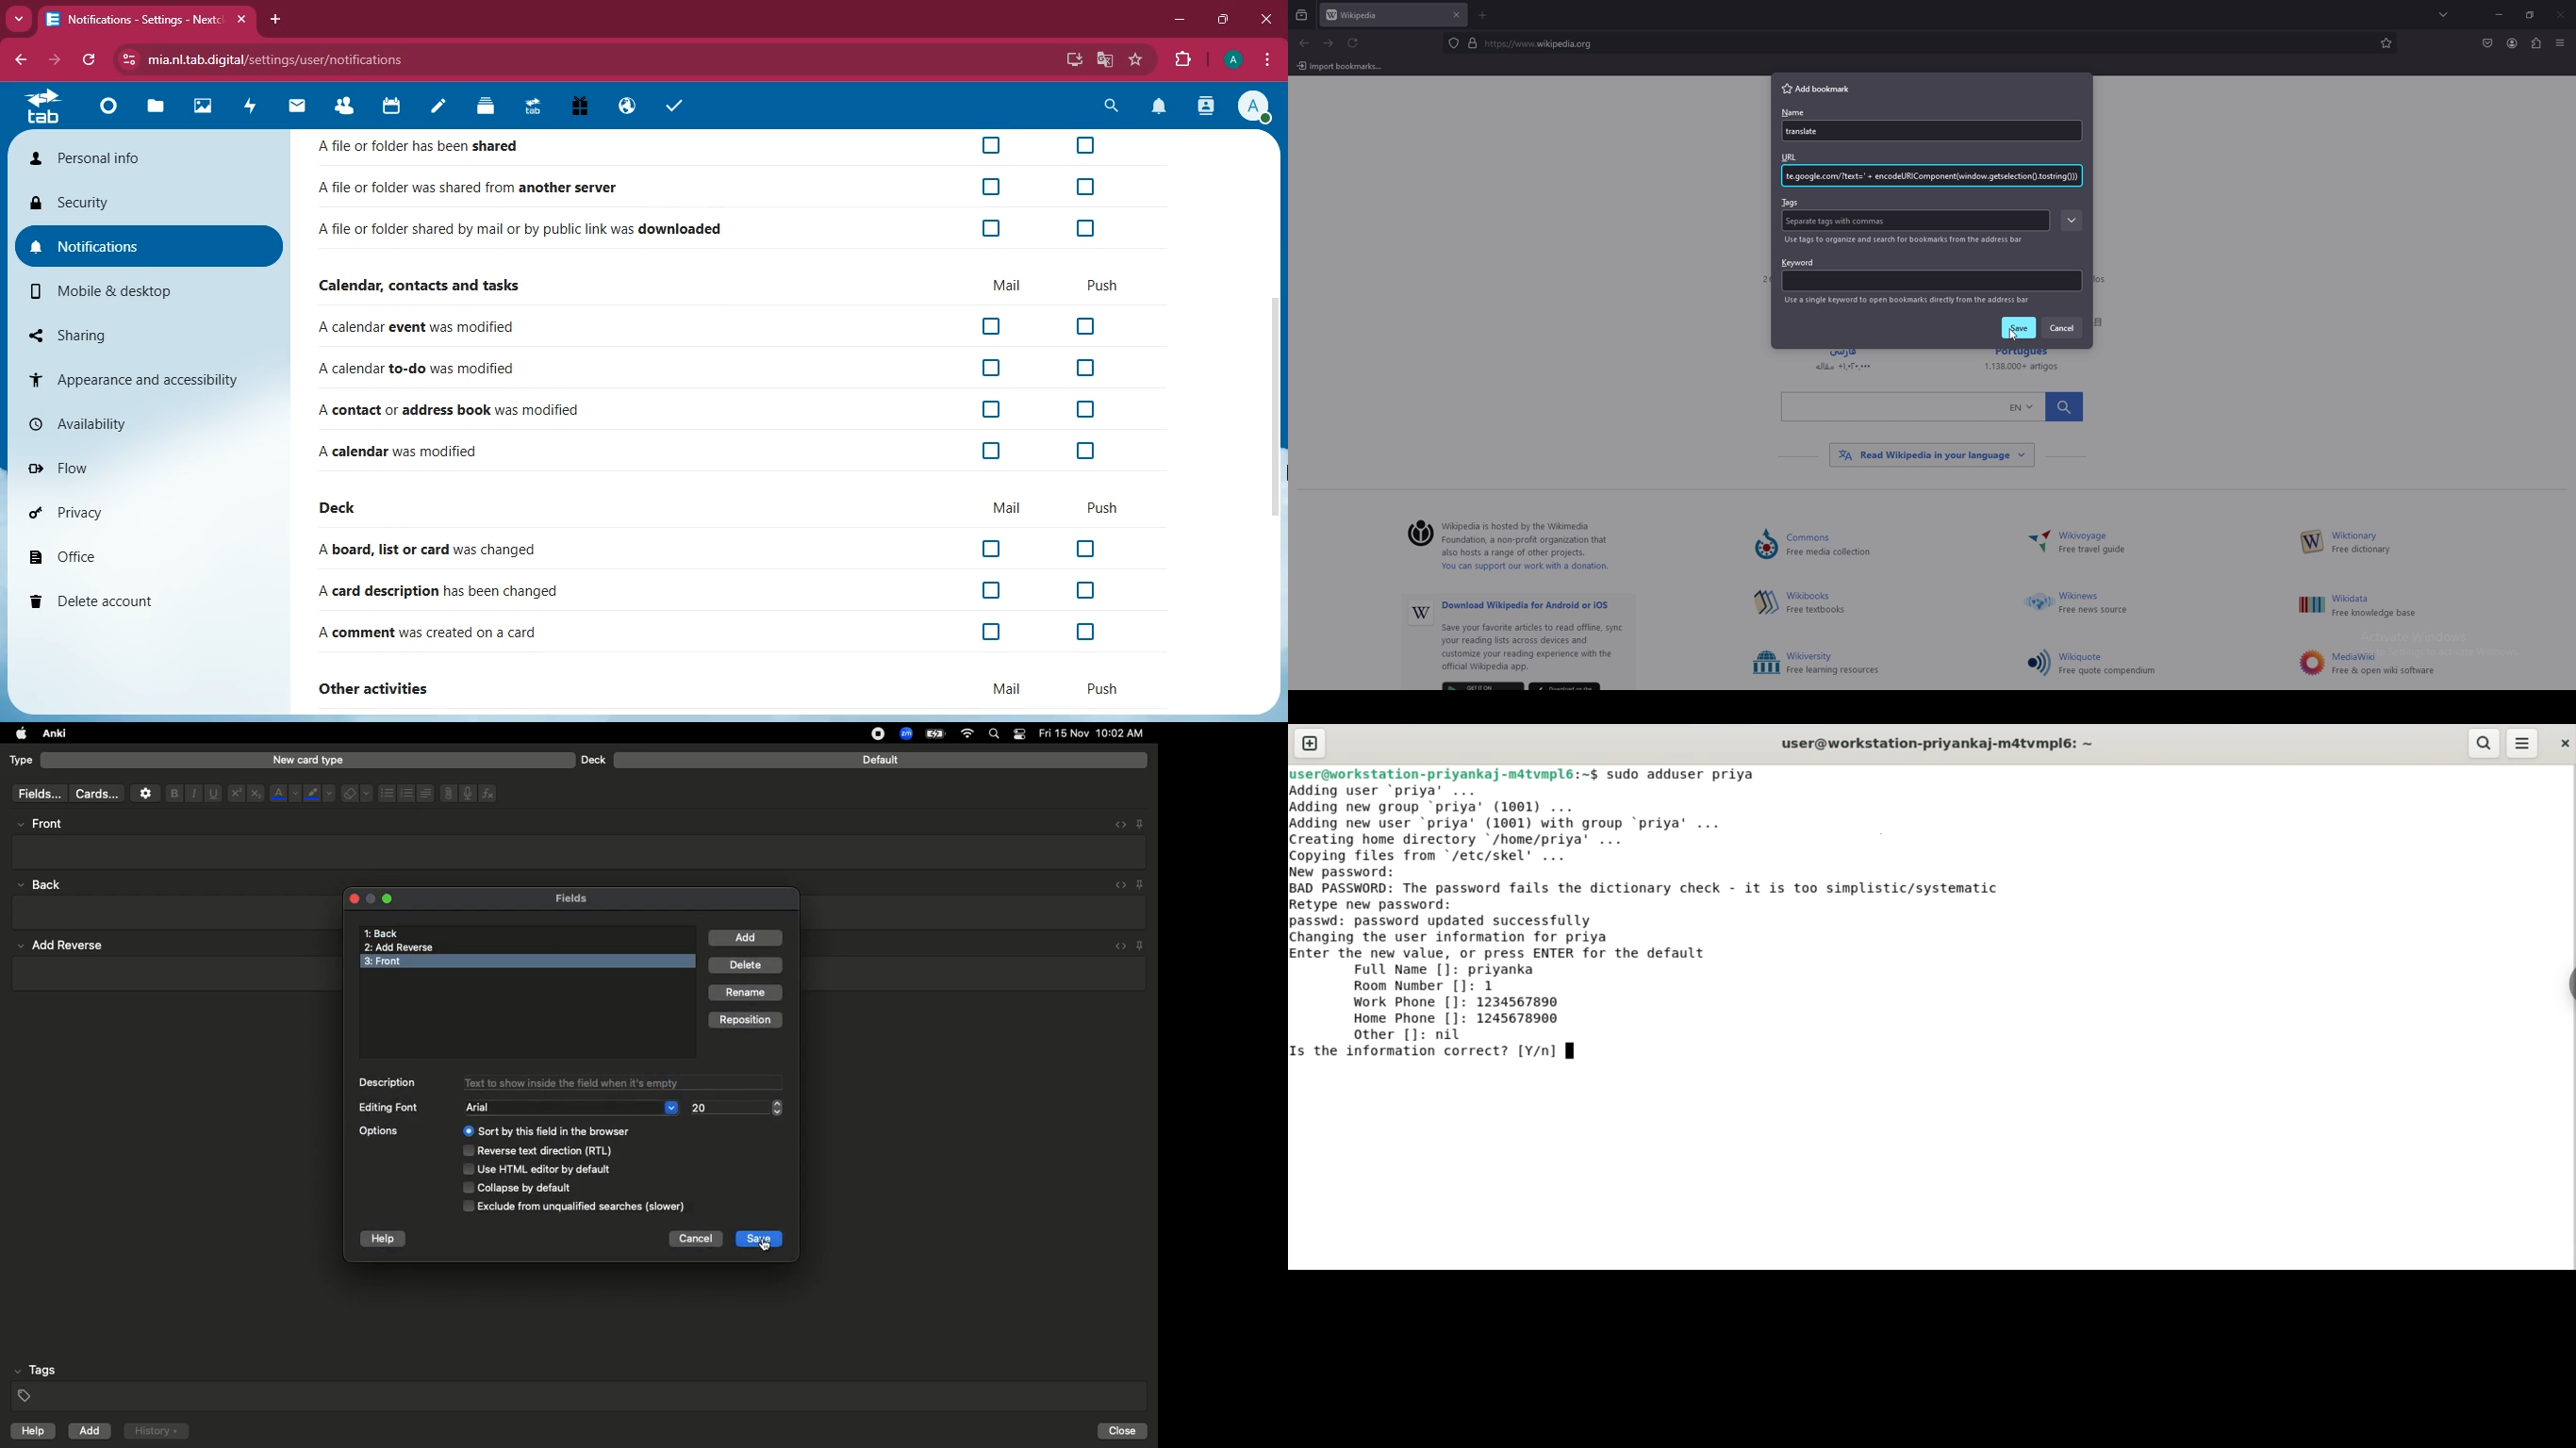  I want to click on rename, so click(747, 993).